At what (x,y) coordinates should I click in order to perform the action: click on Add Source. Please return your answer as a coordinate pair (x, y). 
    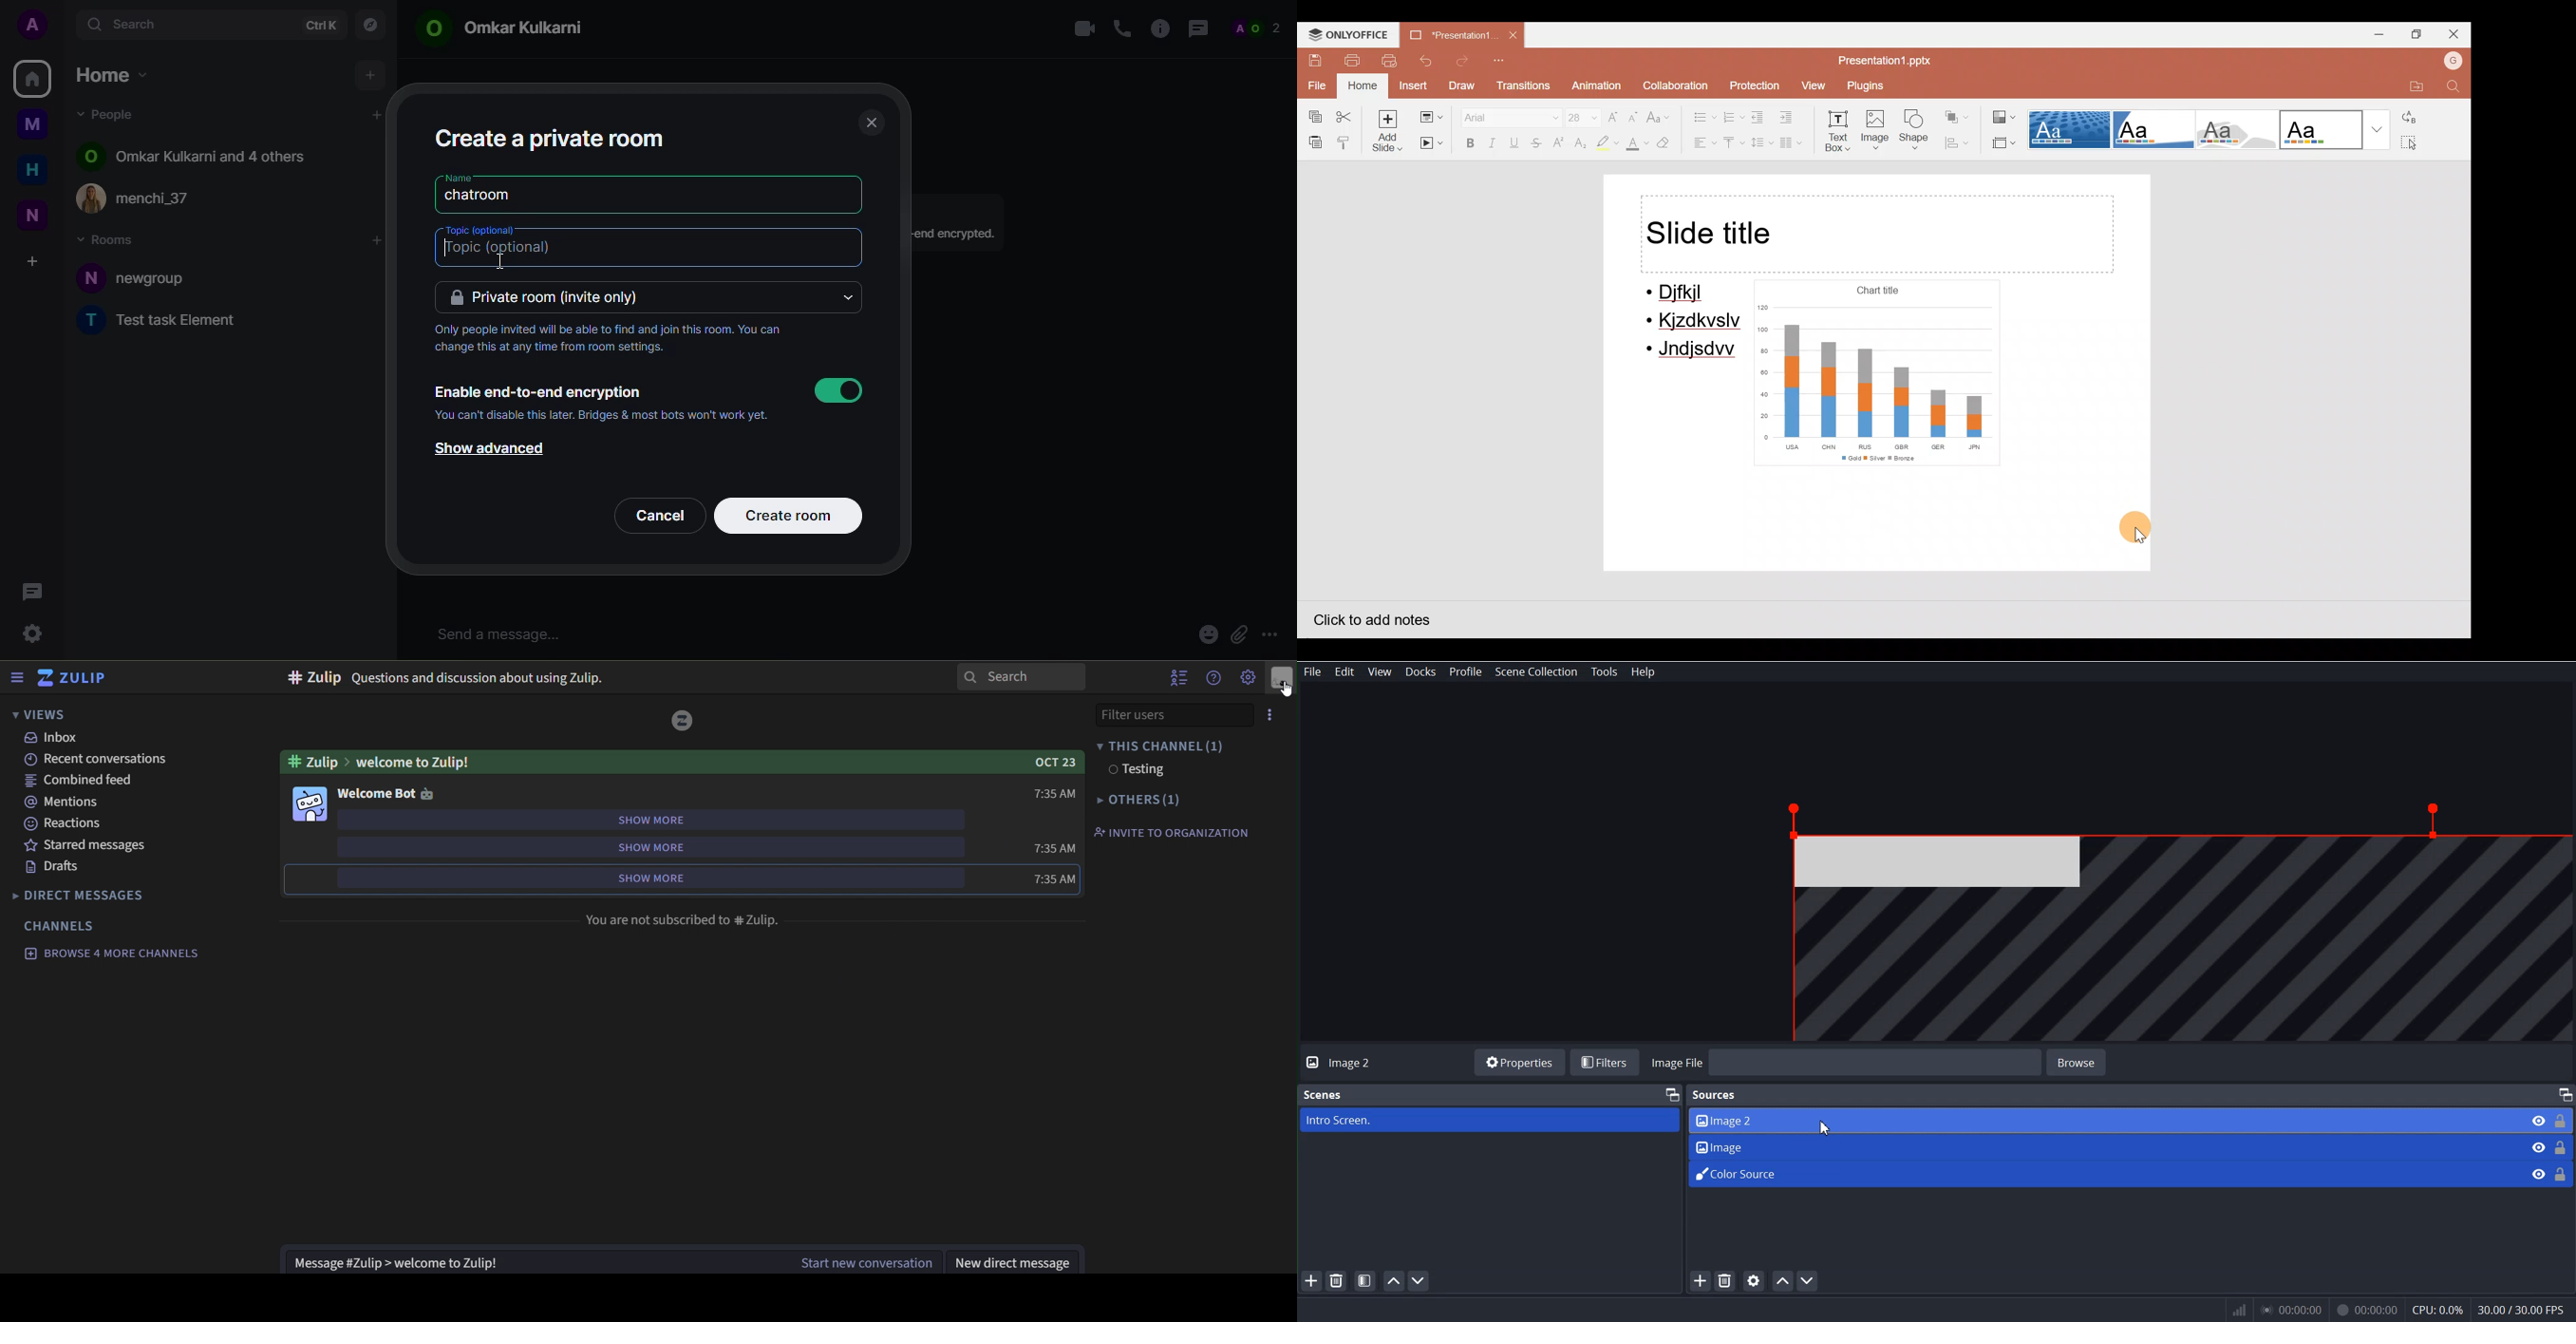
    Looking at the image, I should click on (1698, 1281).